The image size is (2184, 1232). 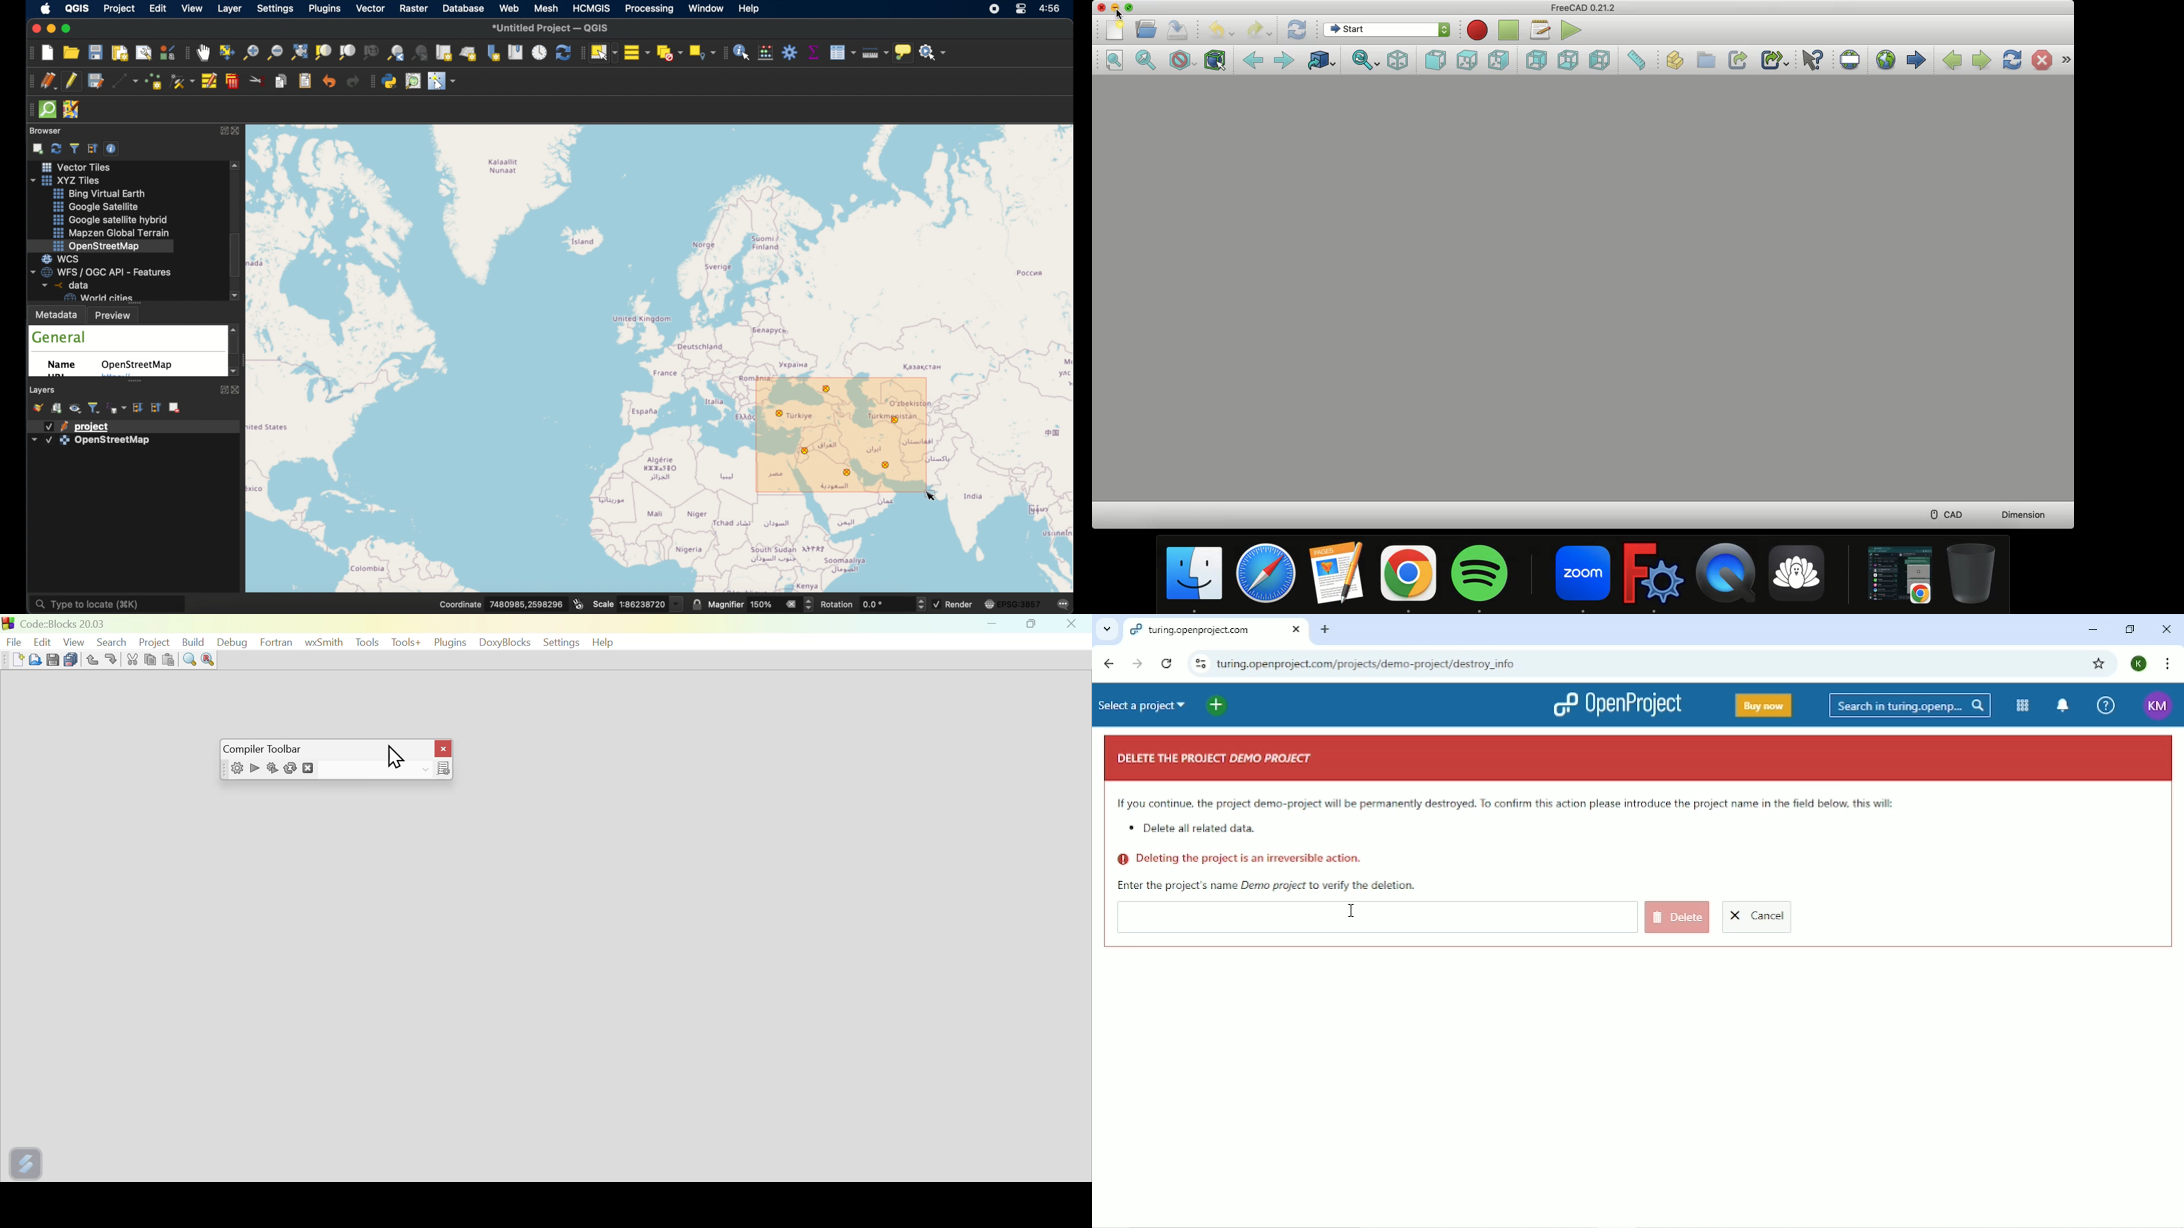 I want to click on render, so click(x=961, y=604).